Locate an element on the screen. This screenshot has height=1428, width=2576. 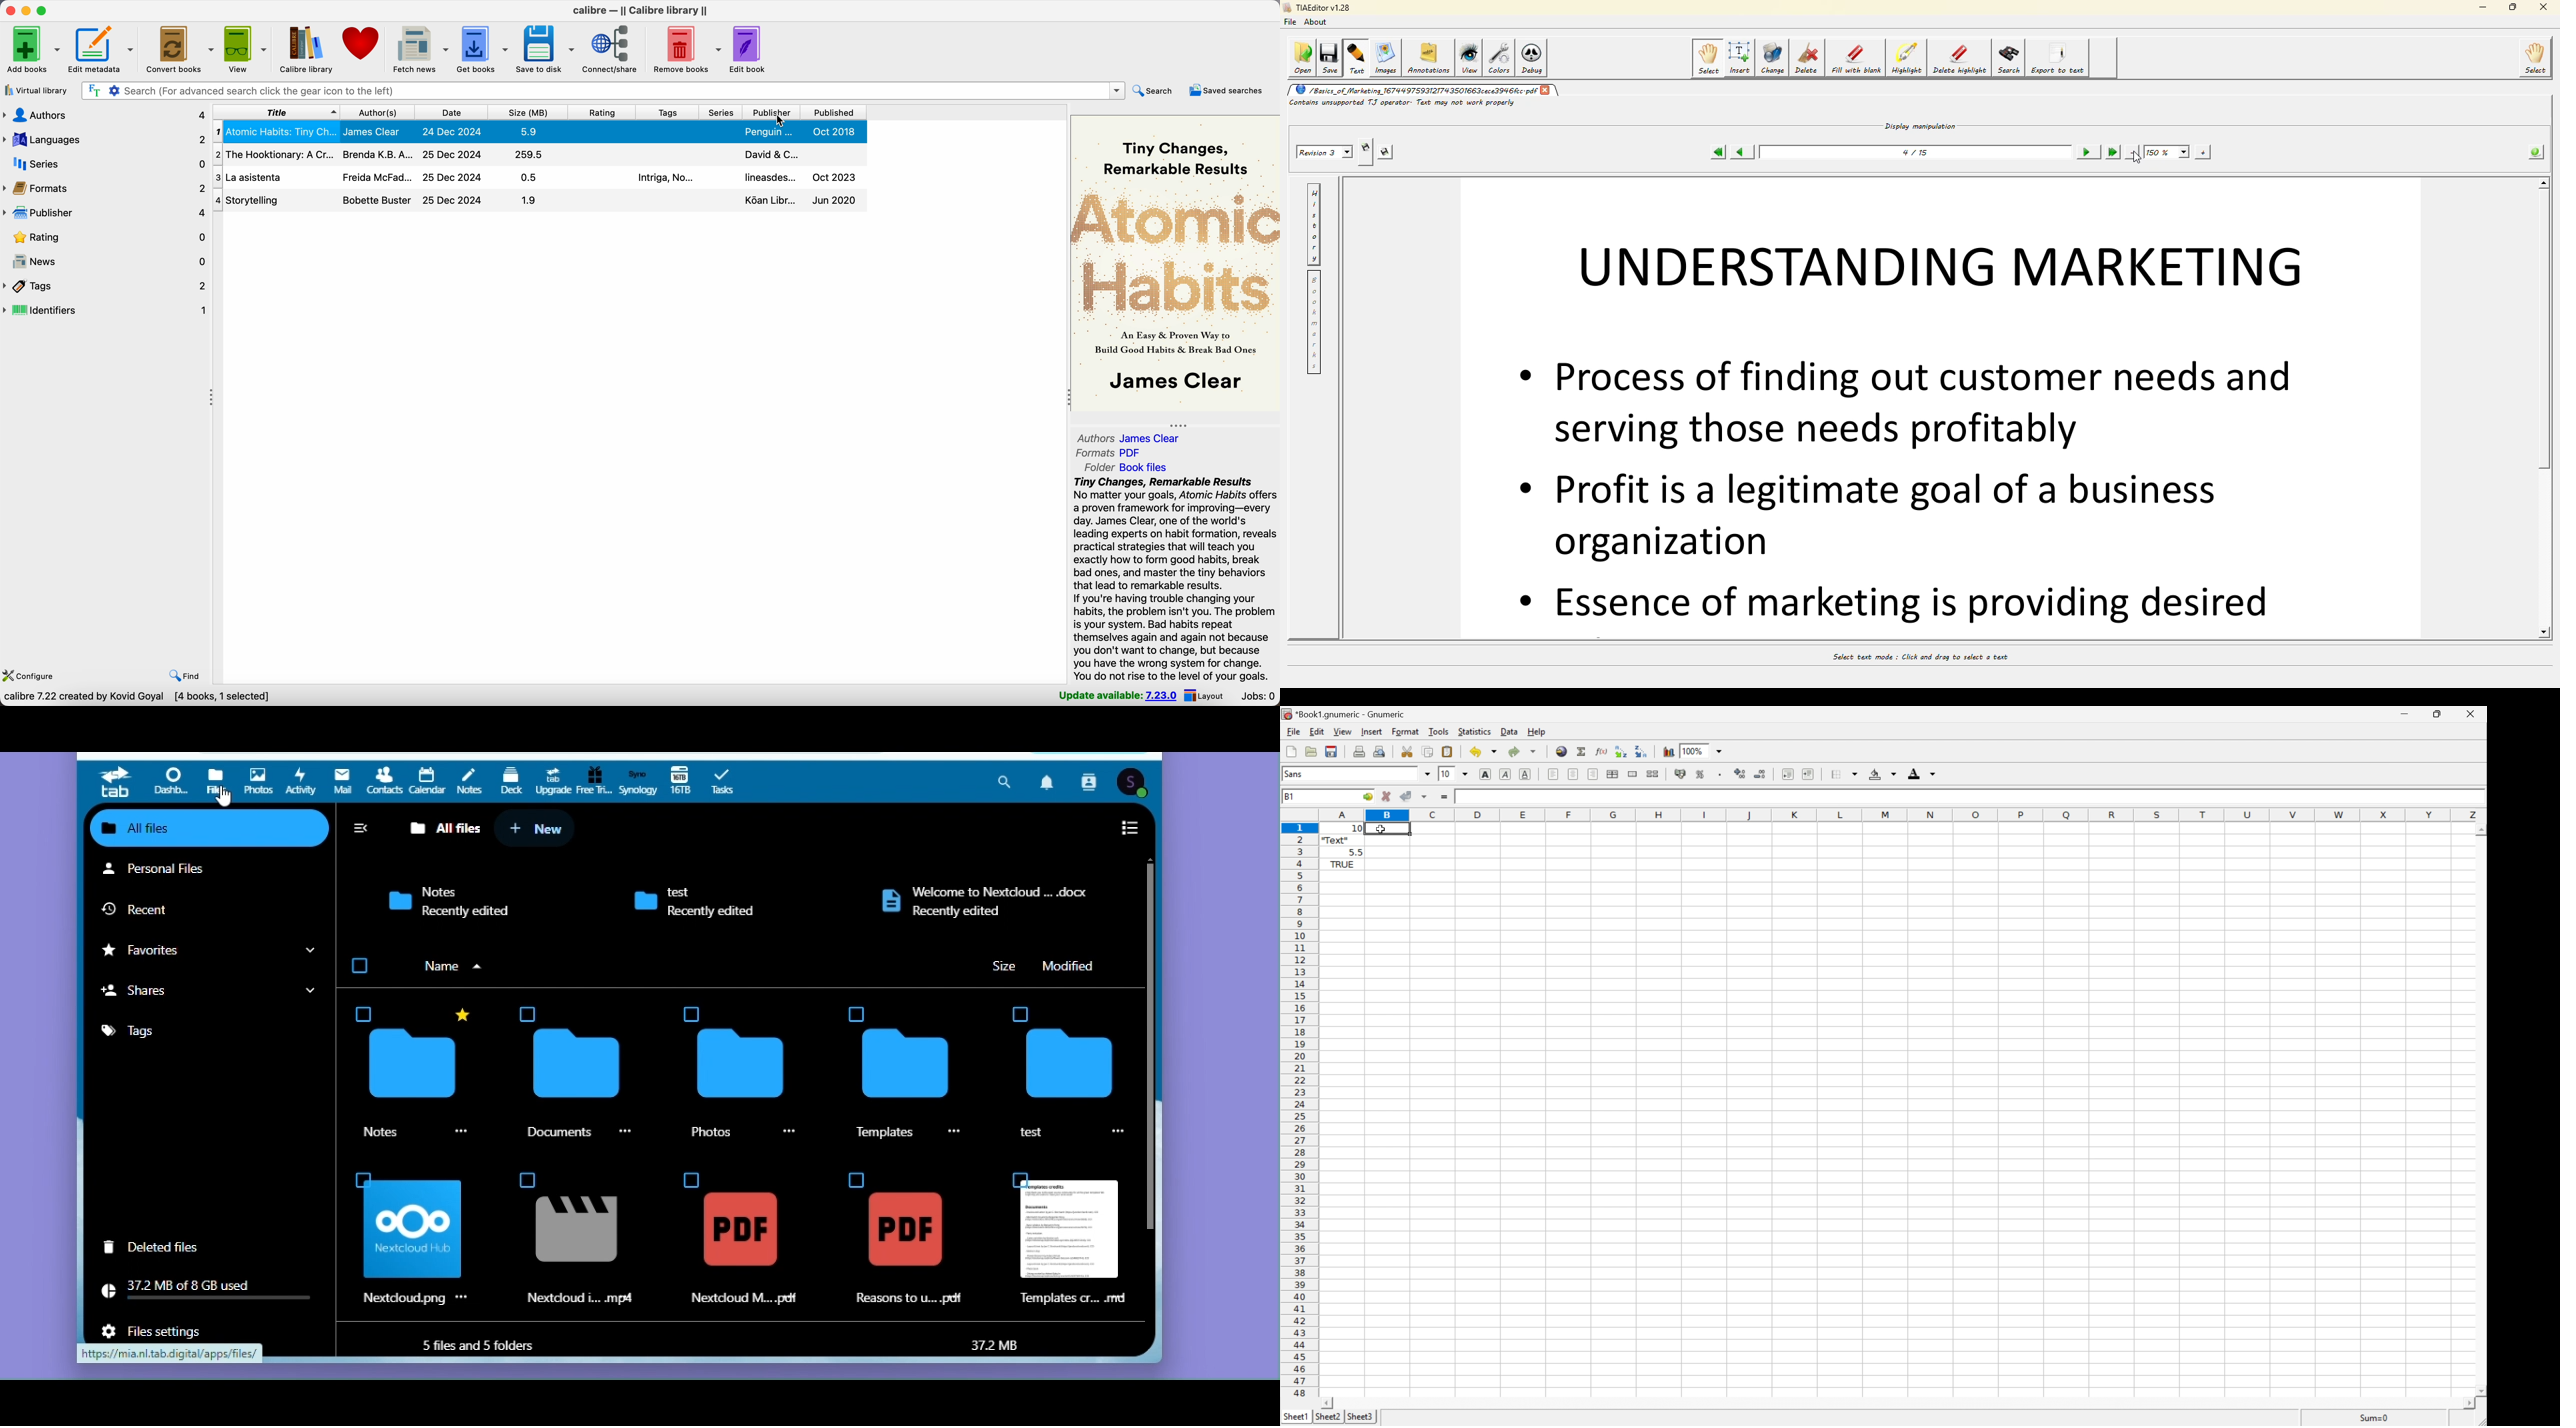
New is located at coordinates (535, 829).